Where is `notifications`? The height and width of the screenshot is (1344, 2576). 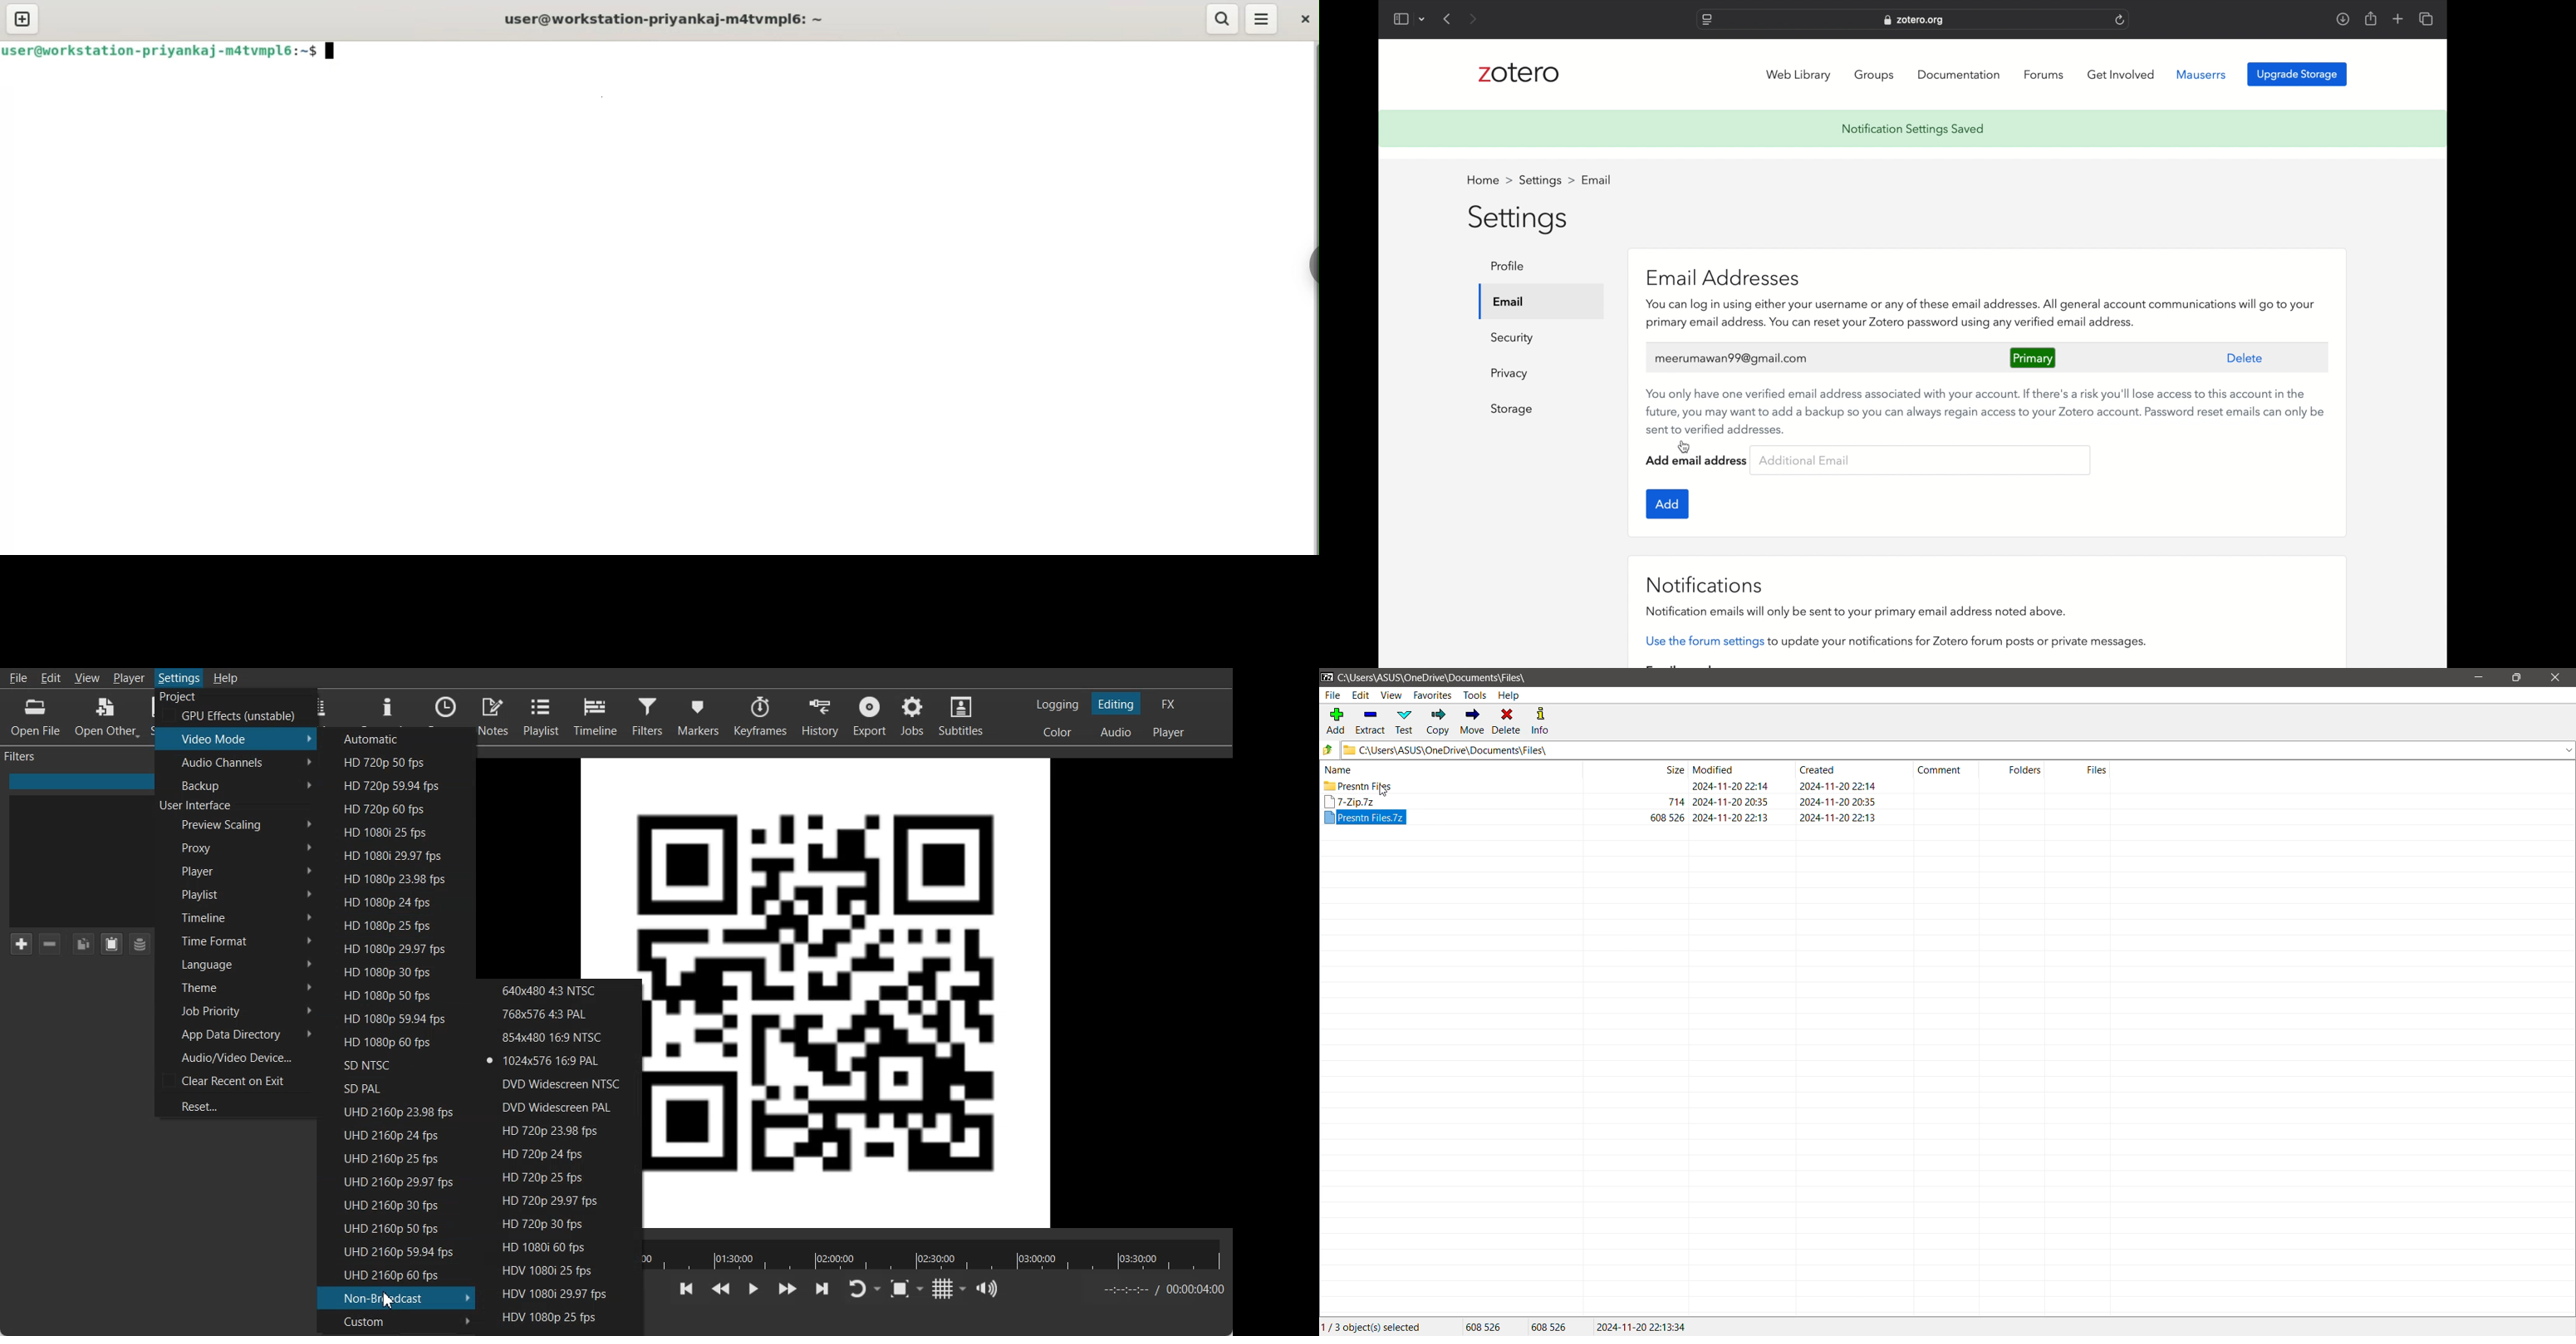
notifications is located at coordinates (1705, 585).